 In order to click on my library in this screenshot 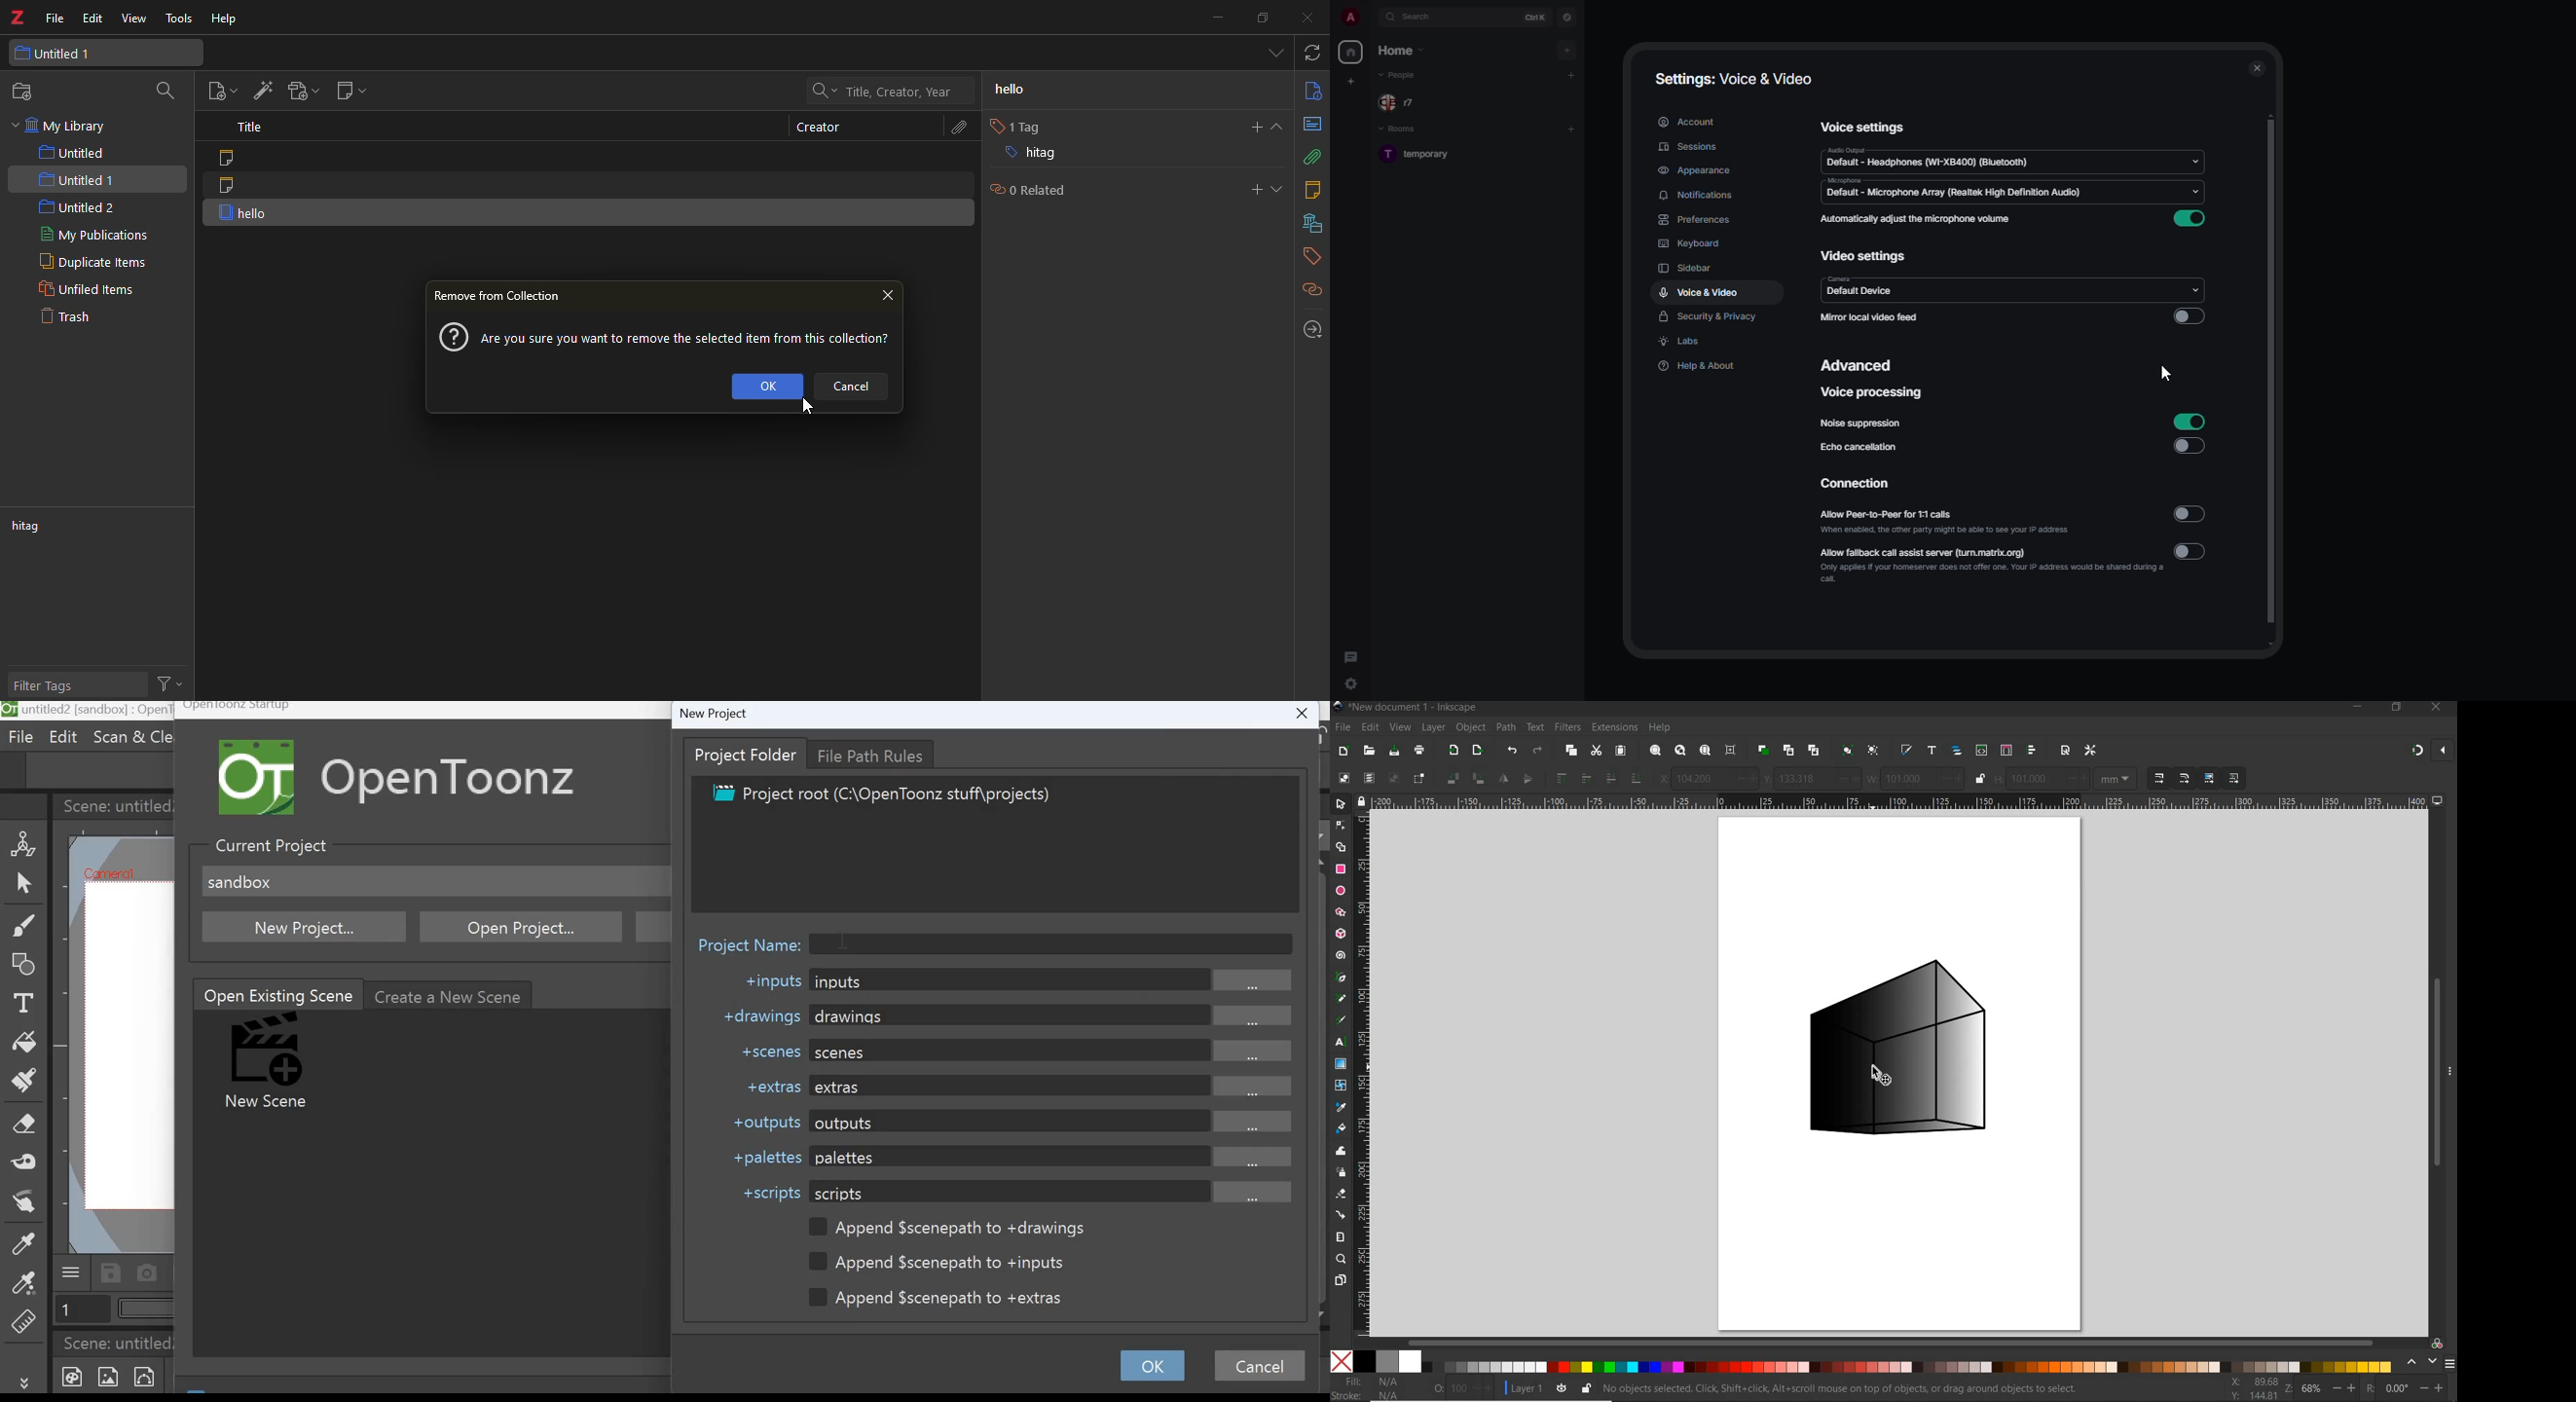, I will do `click(70, 128)`.